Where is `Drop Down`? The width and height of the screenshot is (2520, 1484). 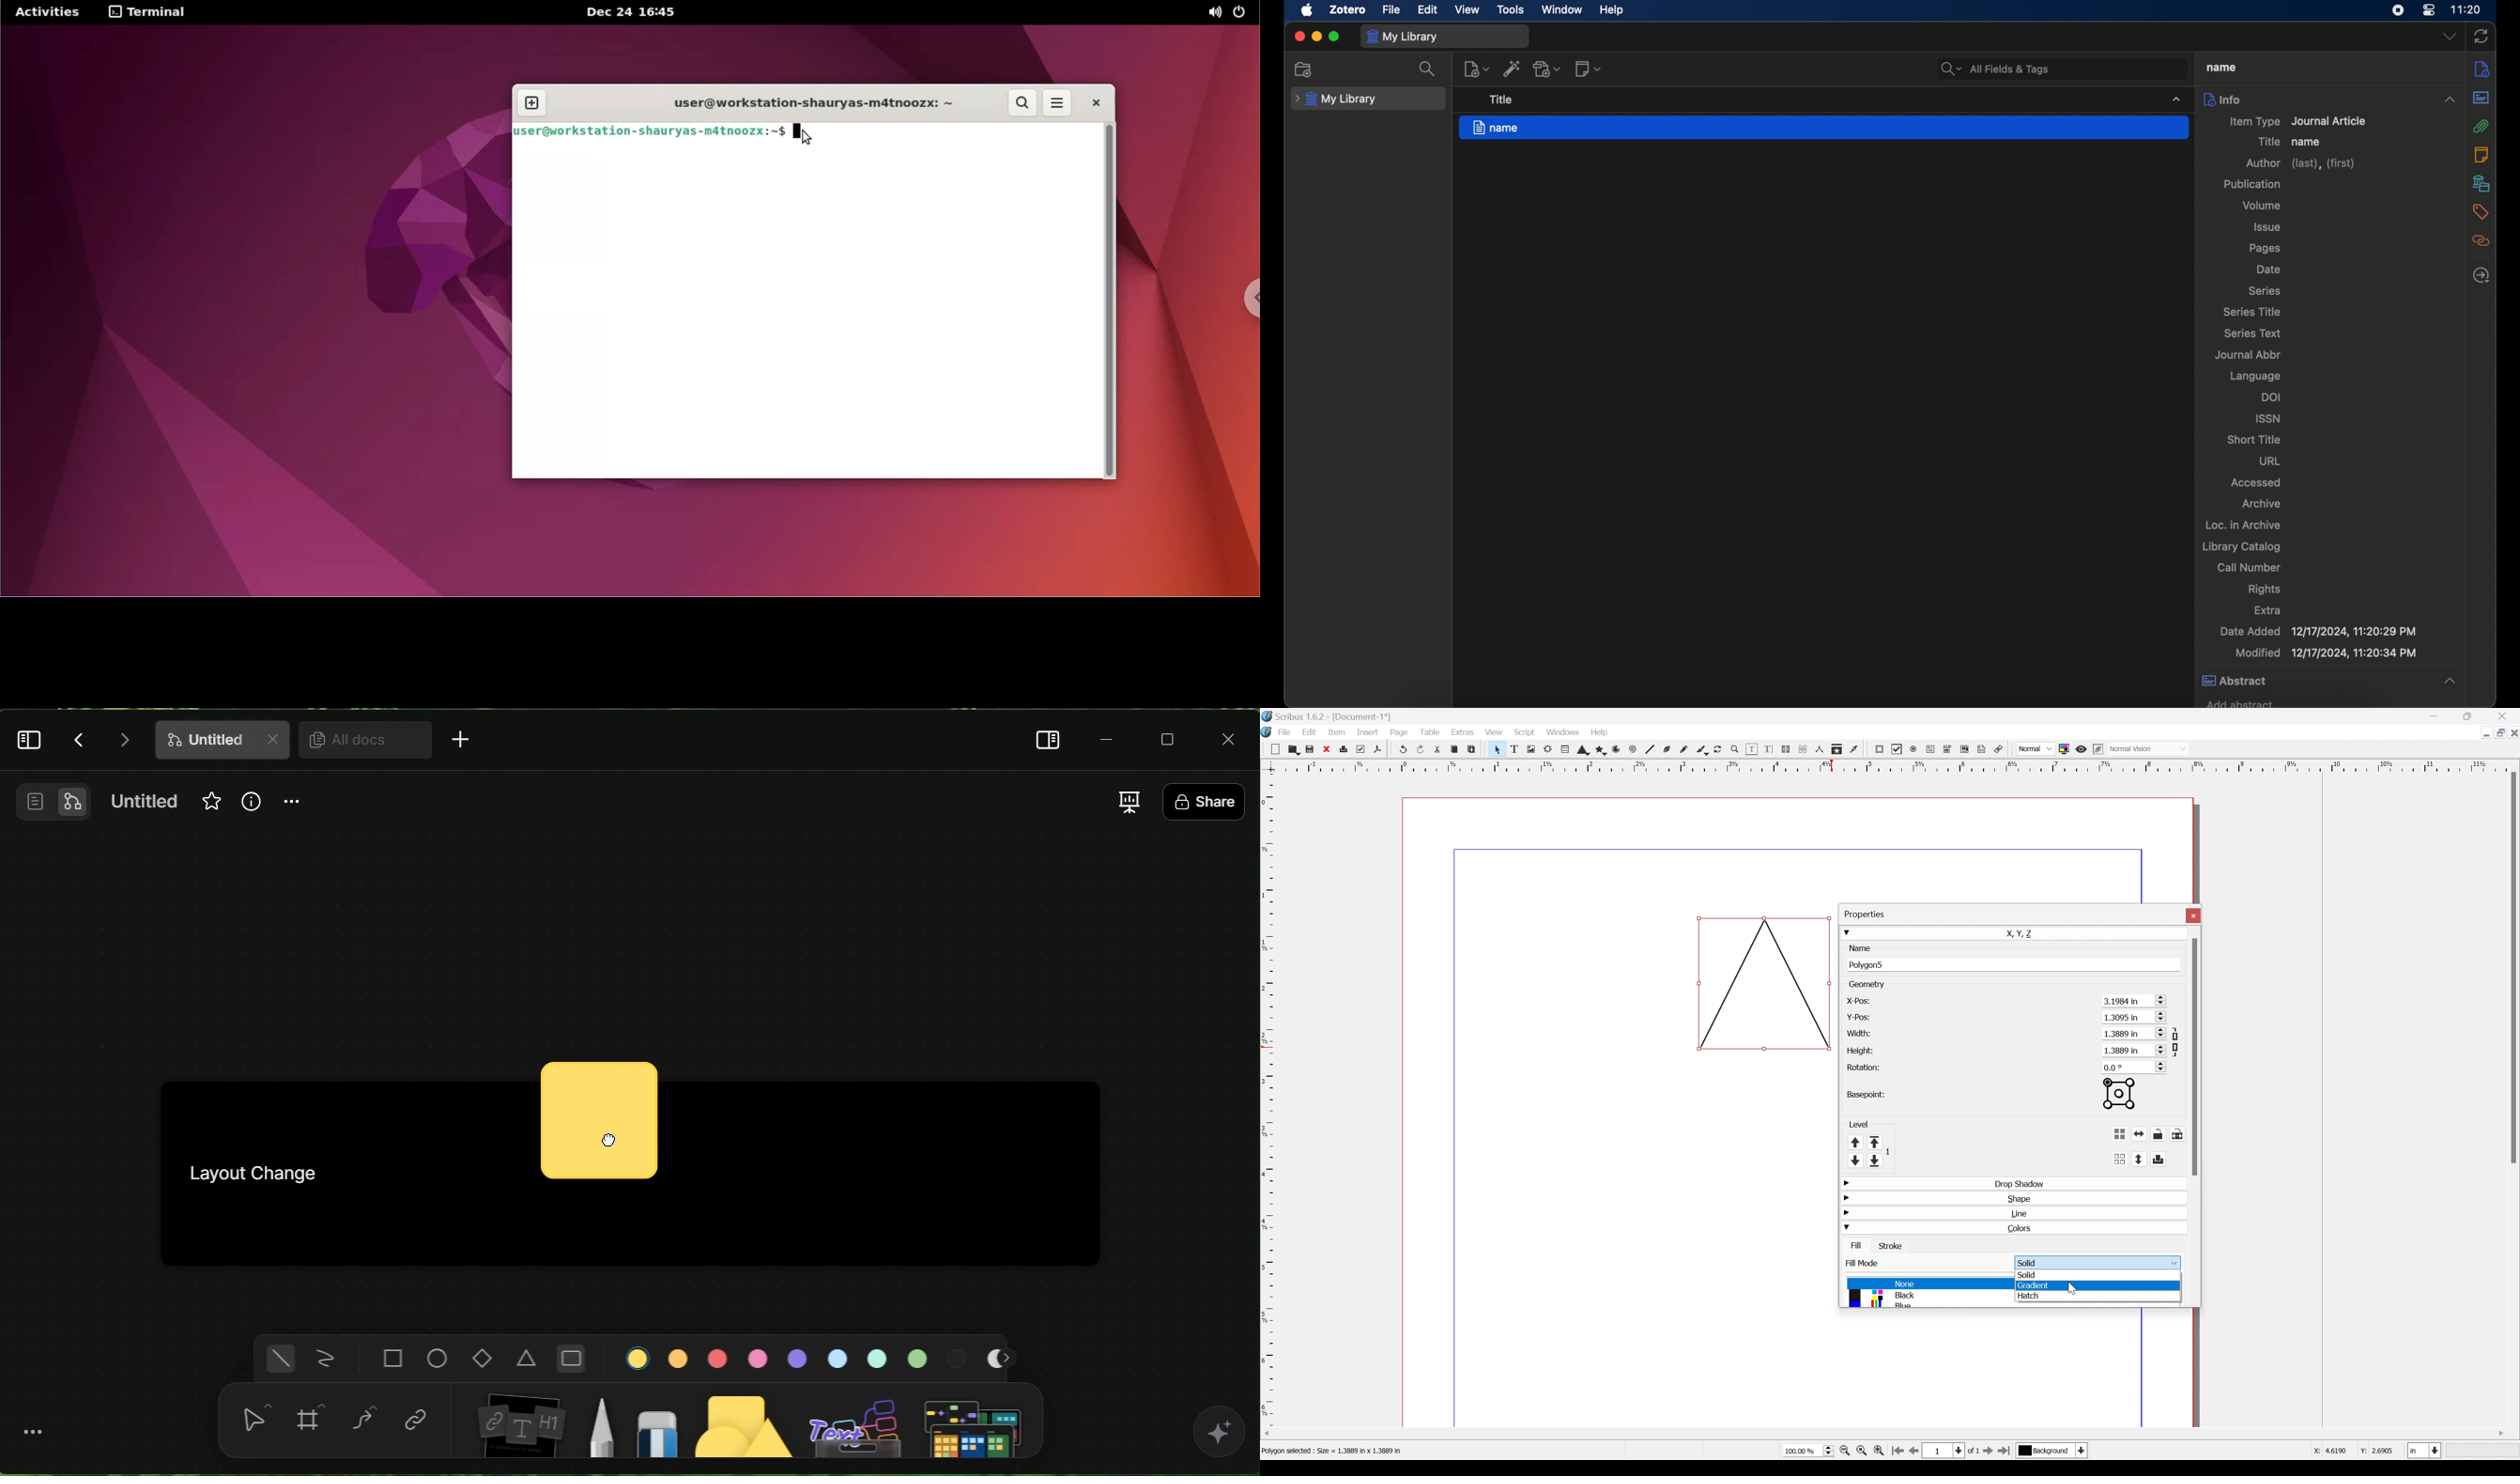 Drop Down is located at coordinates (1845, 1213).